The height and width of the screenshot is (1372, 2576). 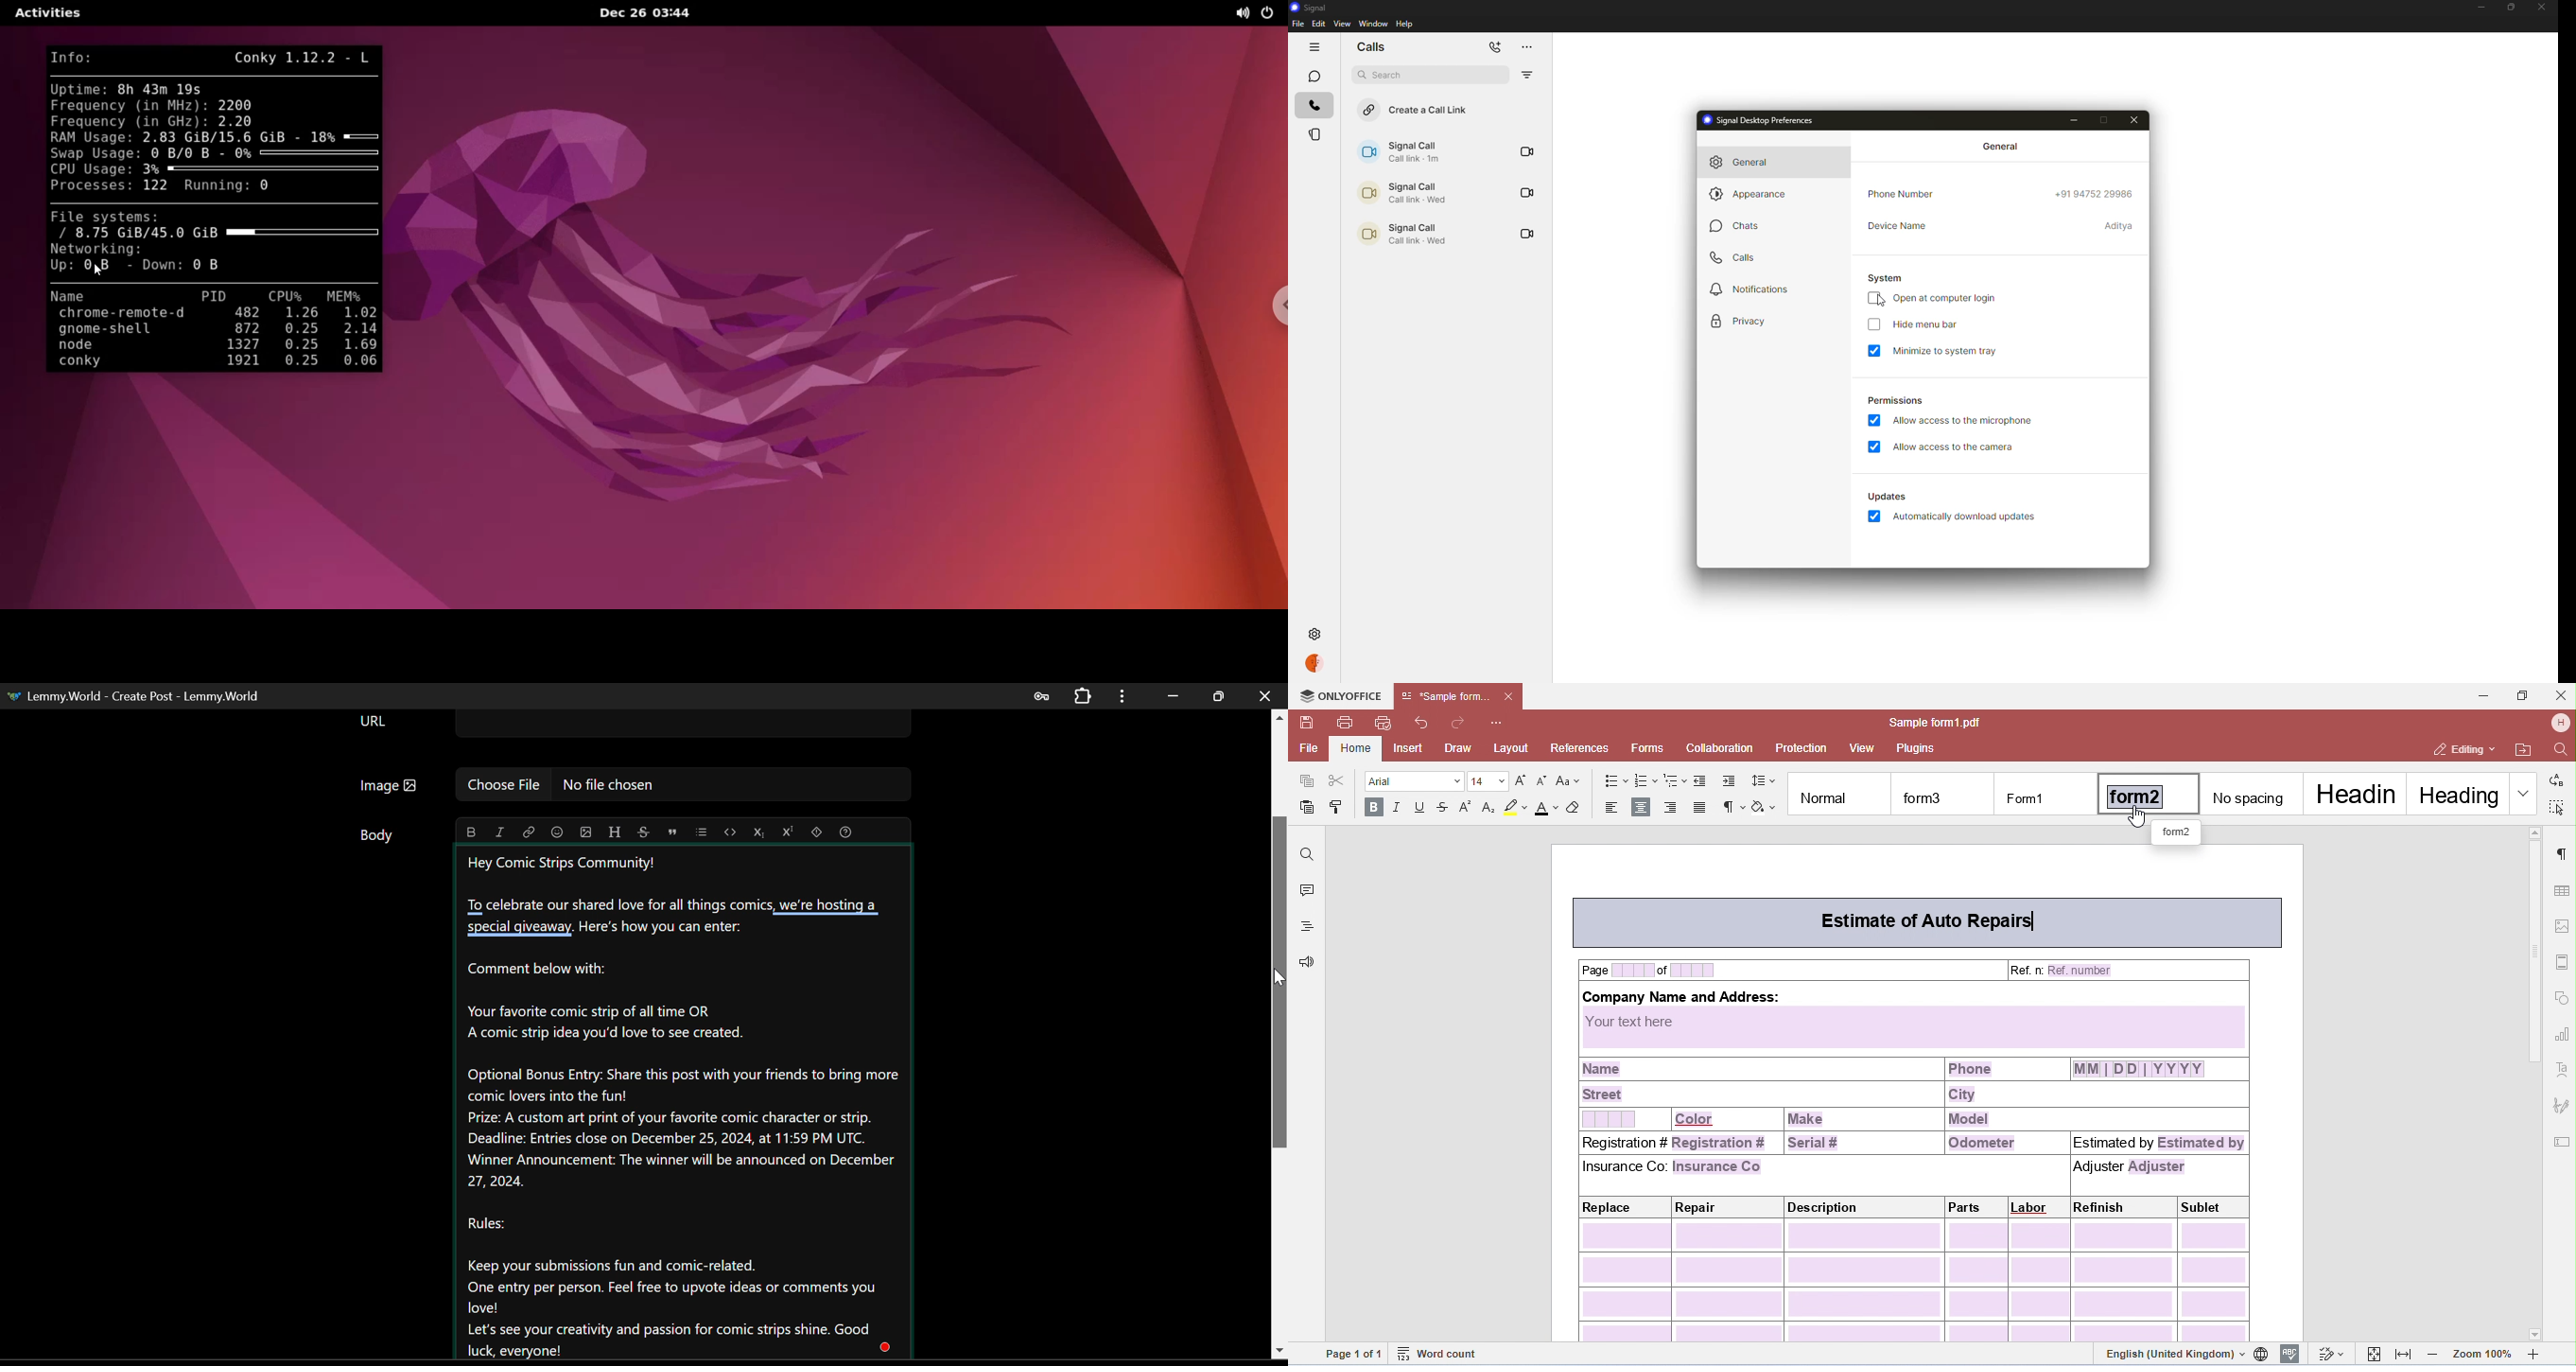 What do you see at coordinates (1314, 664) in the screenshot?
I see `profile` at bounding box center [1314, 664].